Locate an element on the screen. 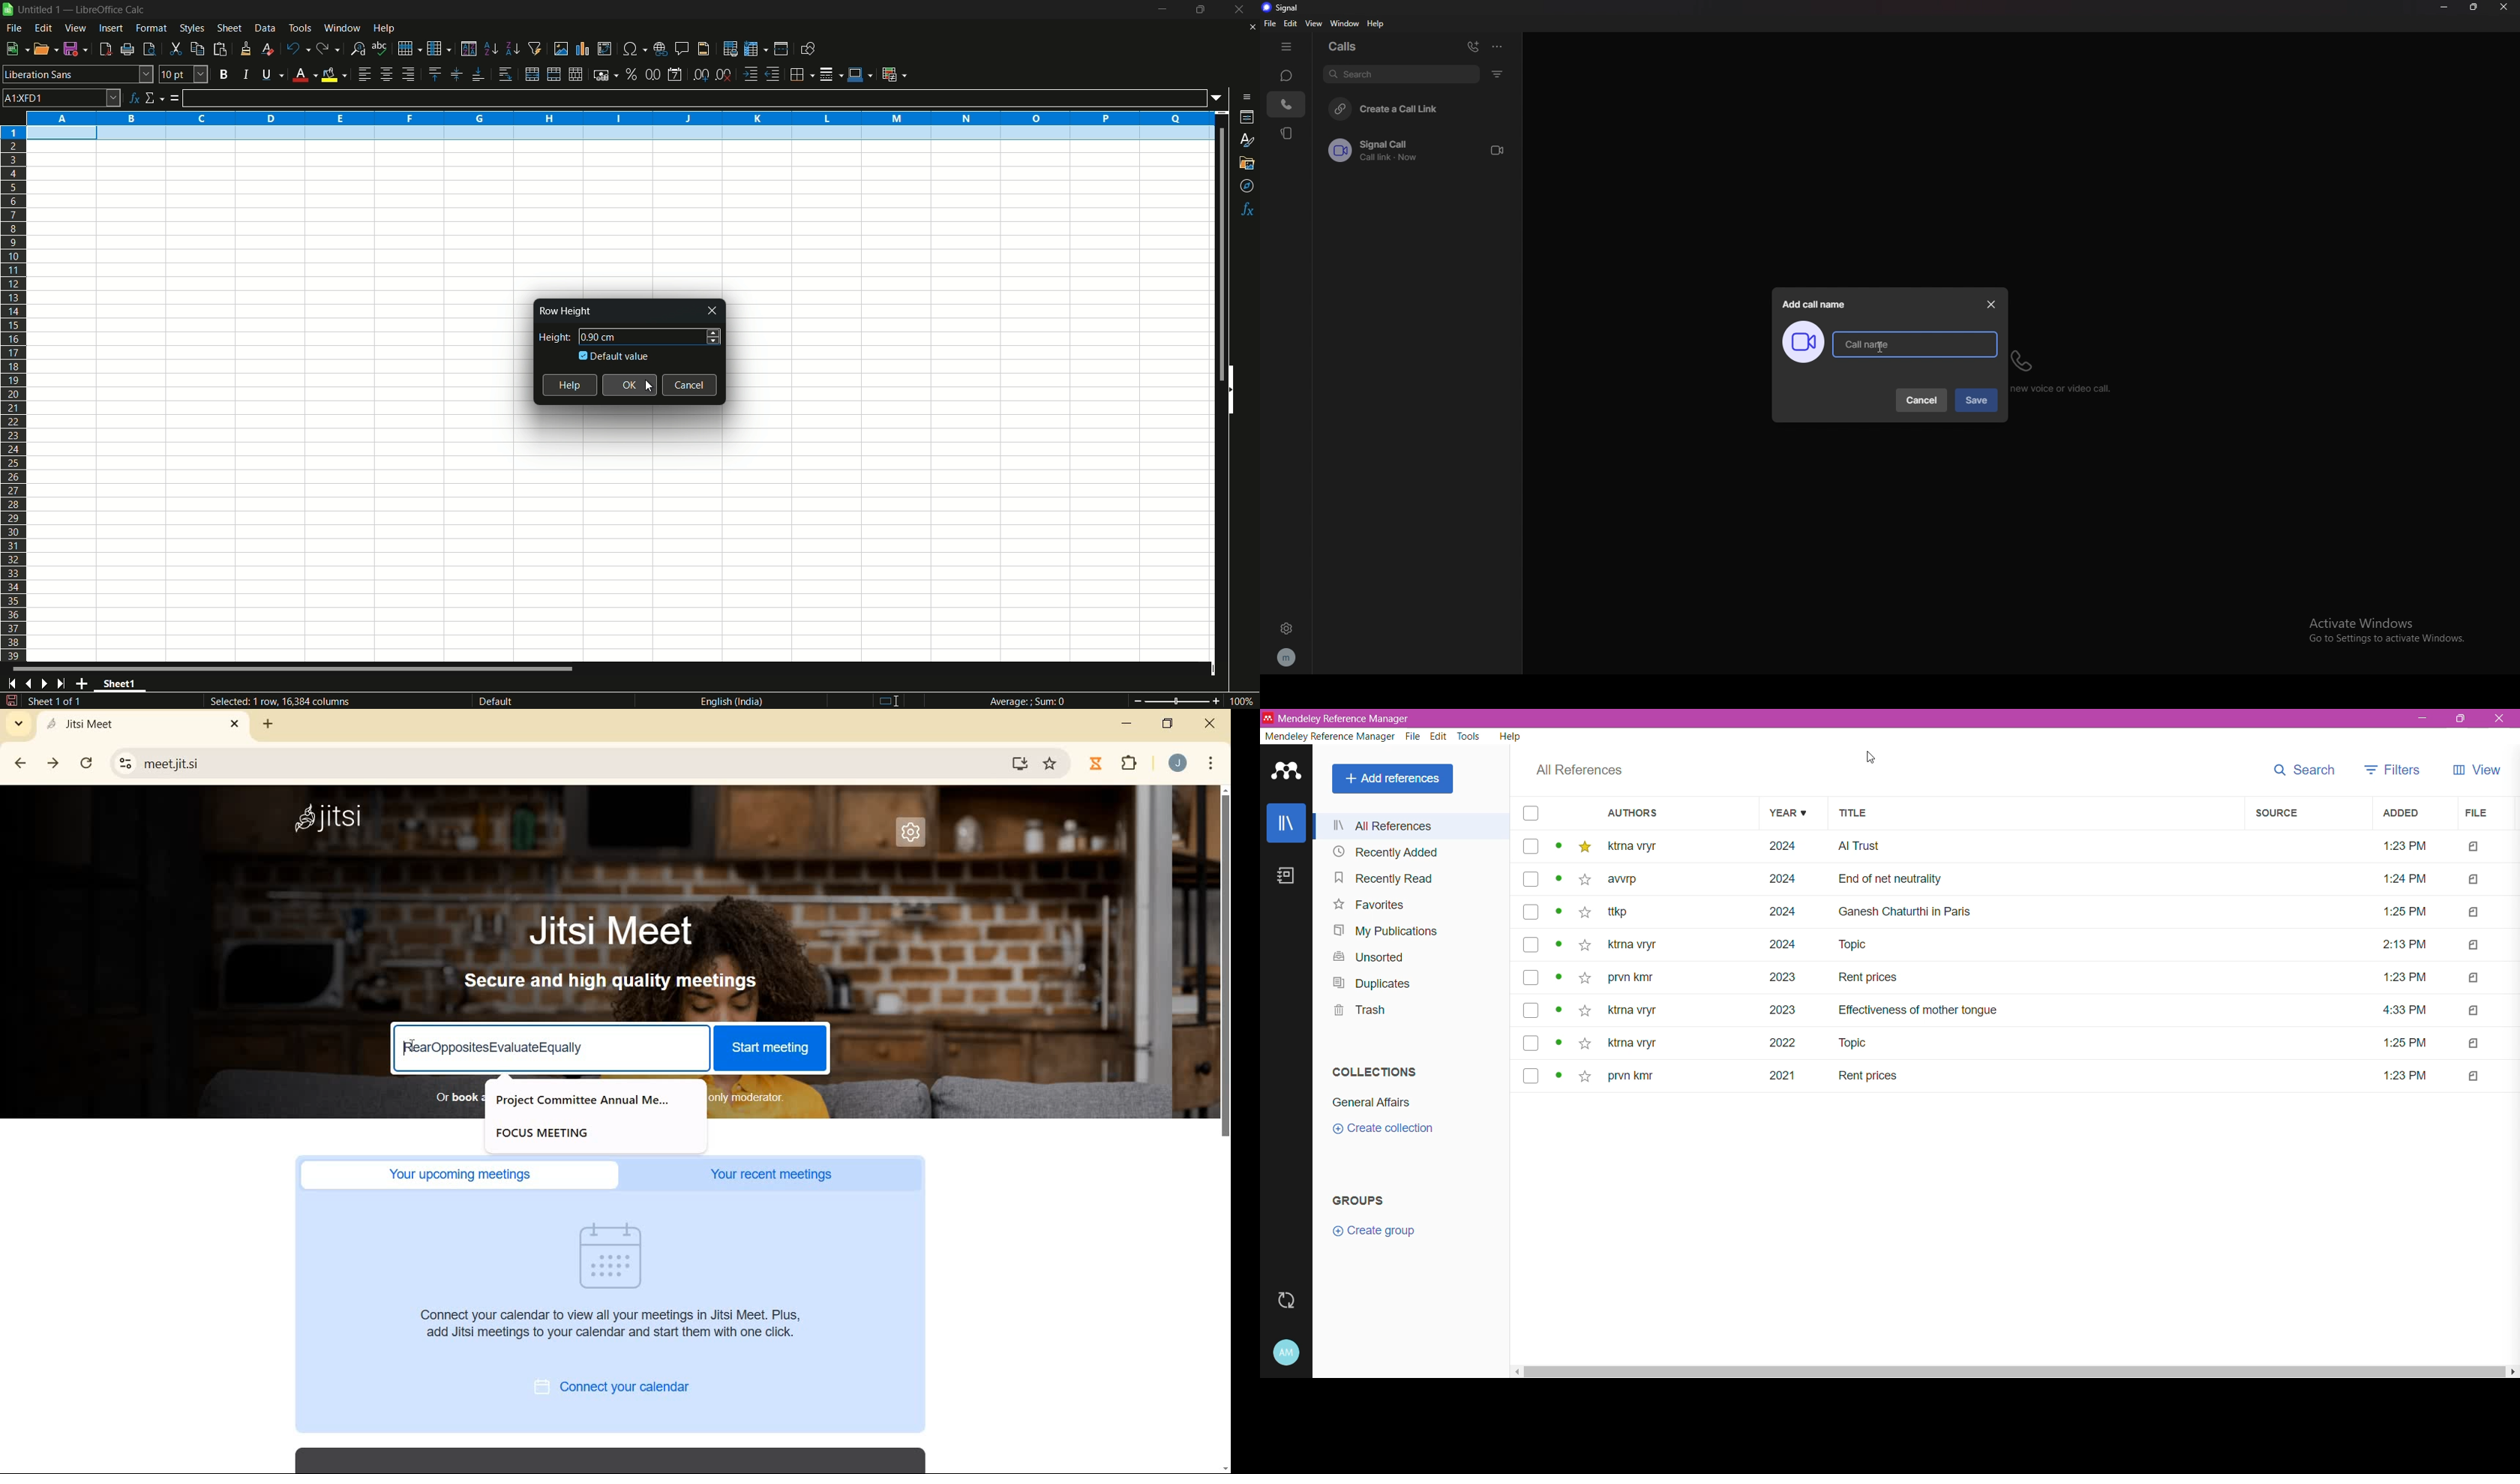 The width and height of the screenshot is (2520, 1484). 2021 is located at coordinates (1783, 1074).